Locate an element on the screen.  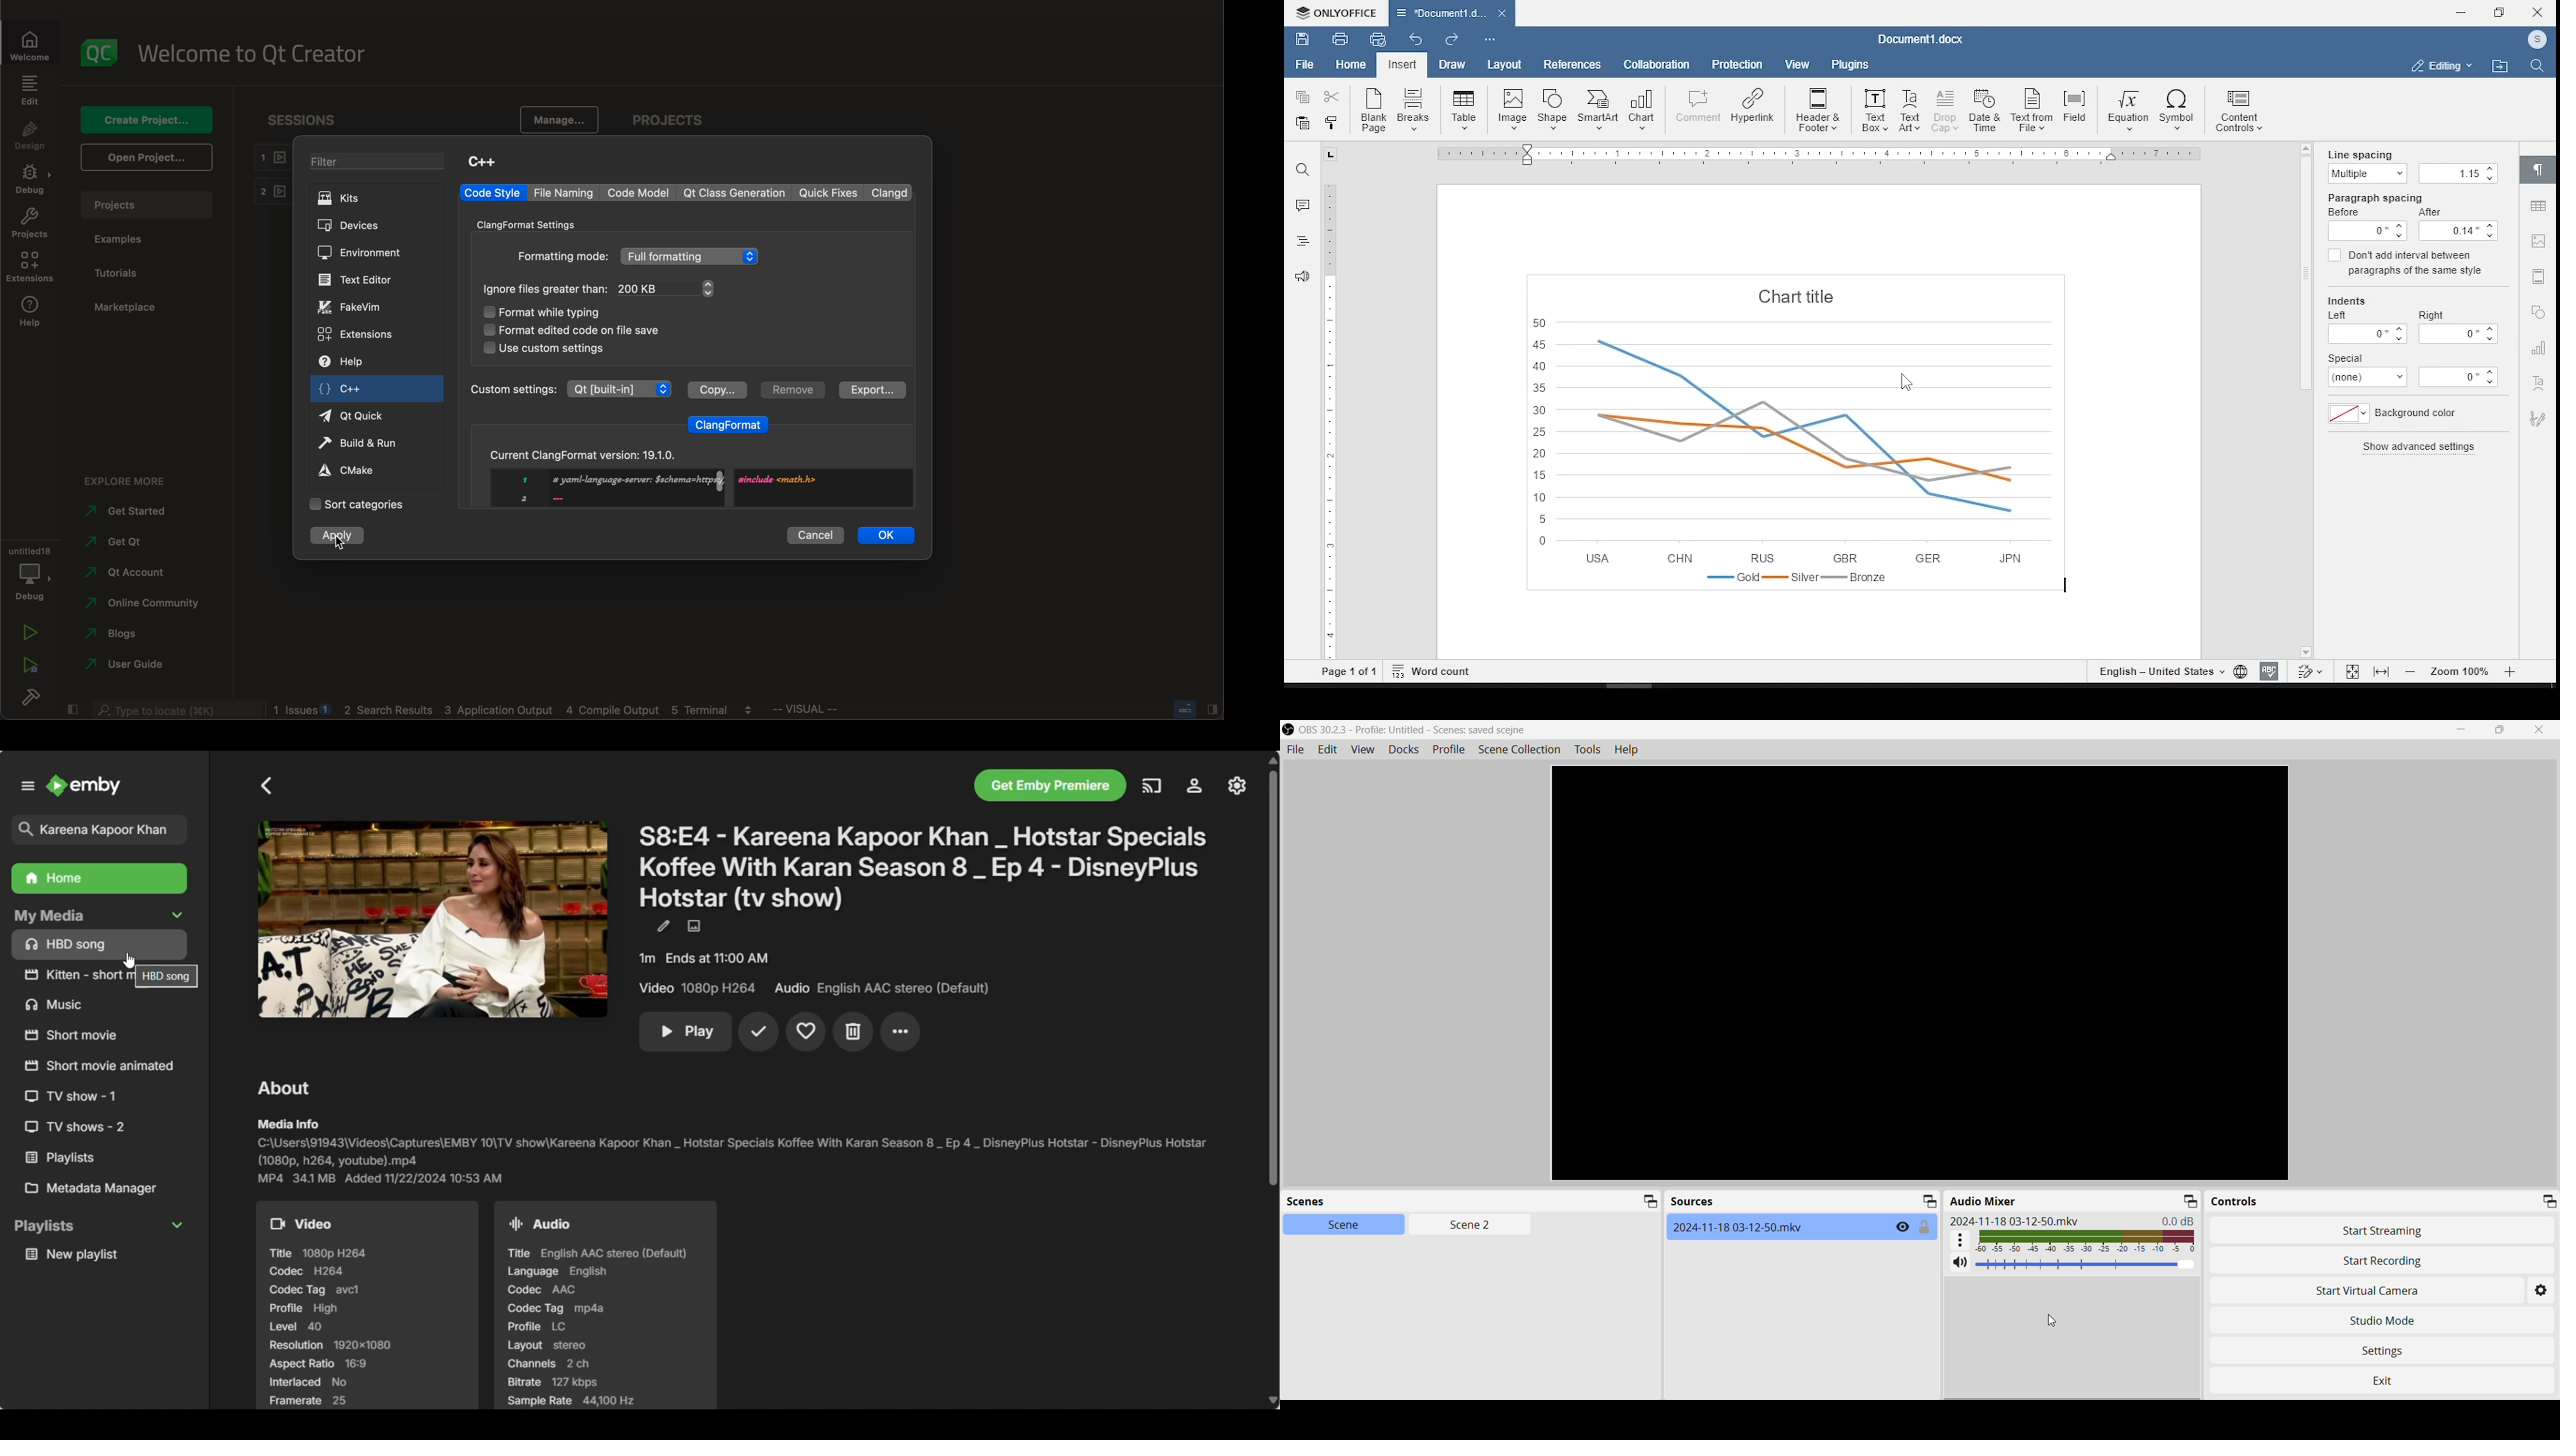
scroll bar is located at coordinates (2301, 401).